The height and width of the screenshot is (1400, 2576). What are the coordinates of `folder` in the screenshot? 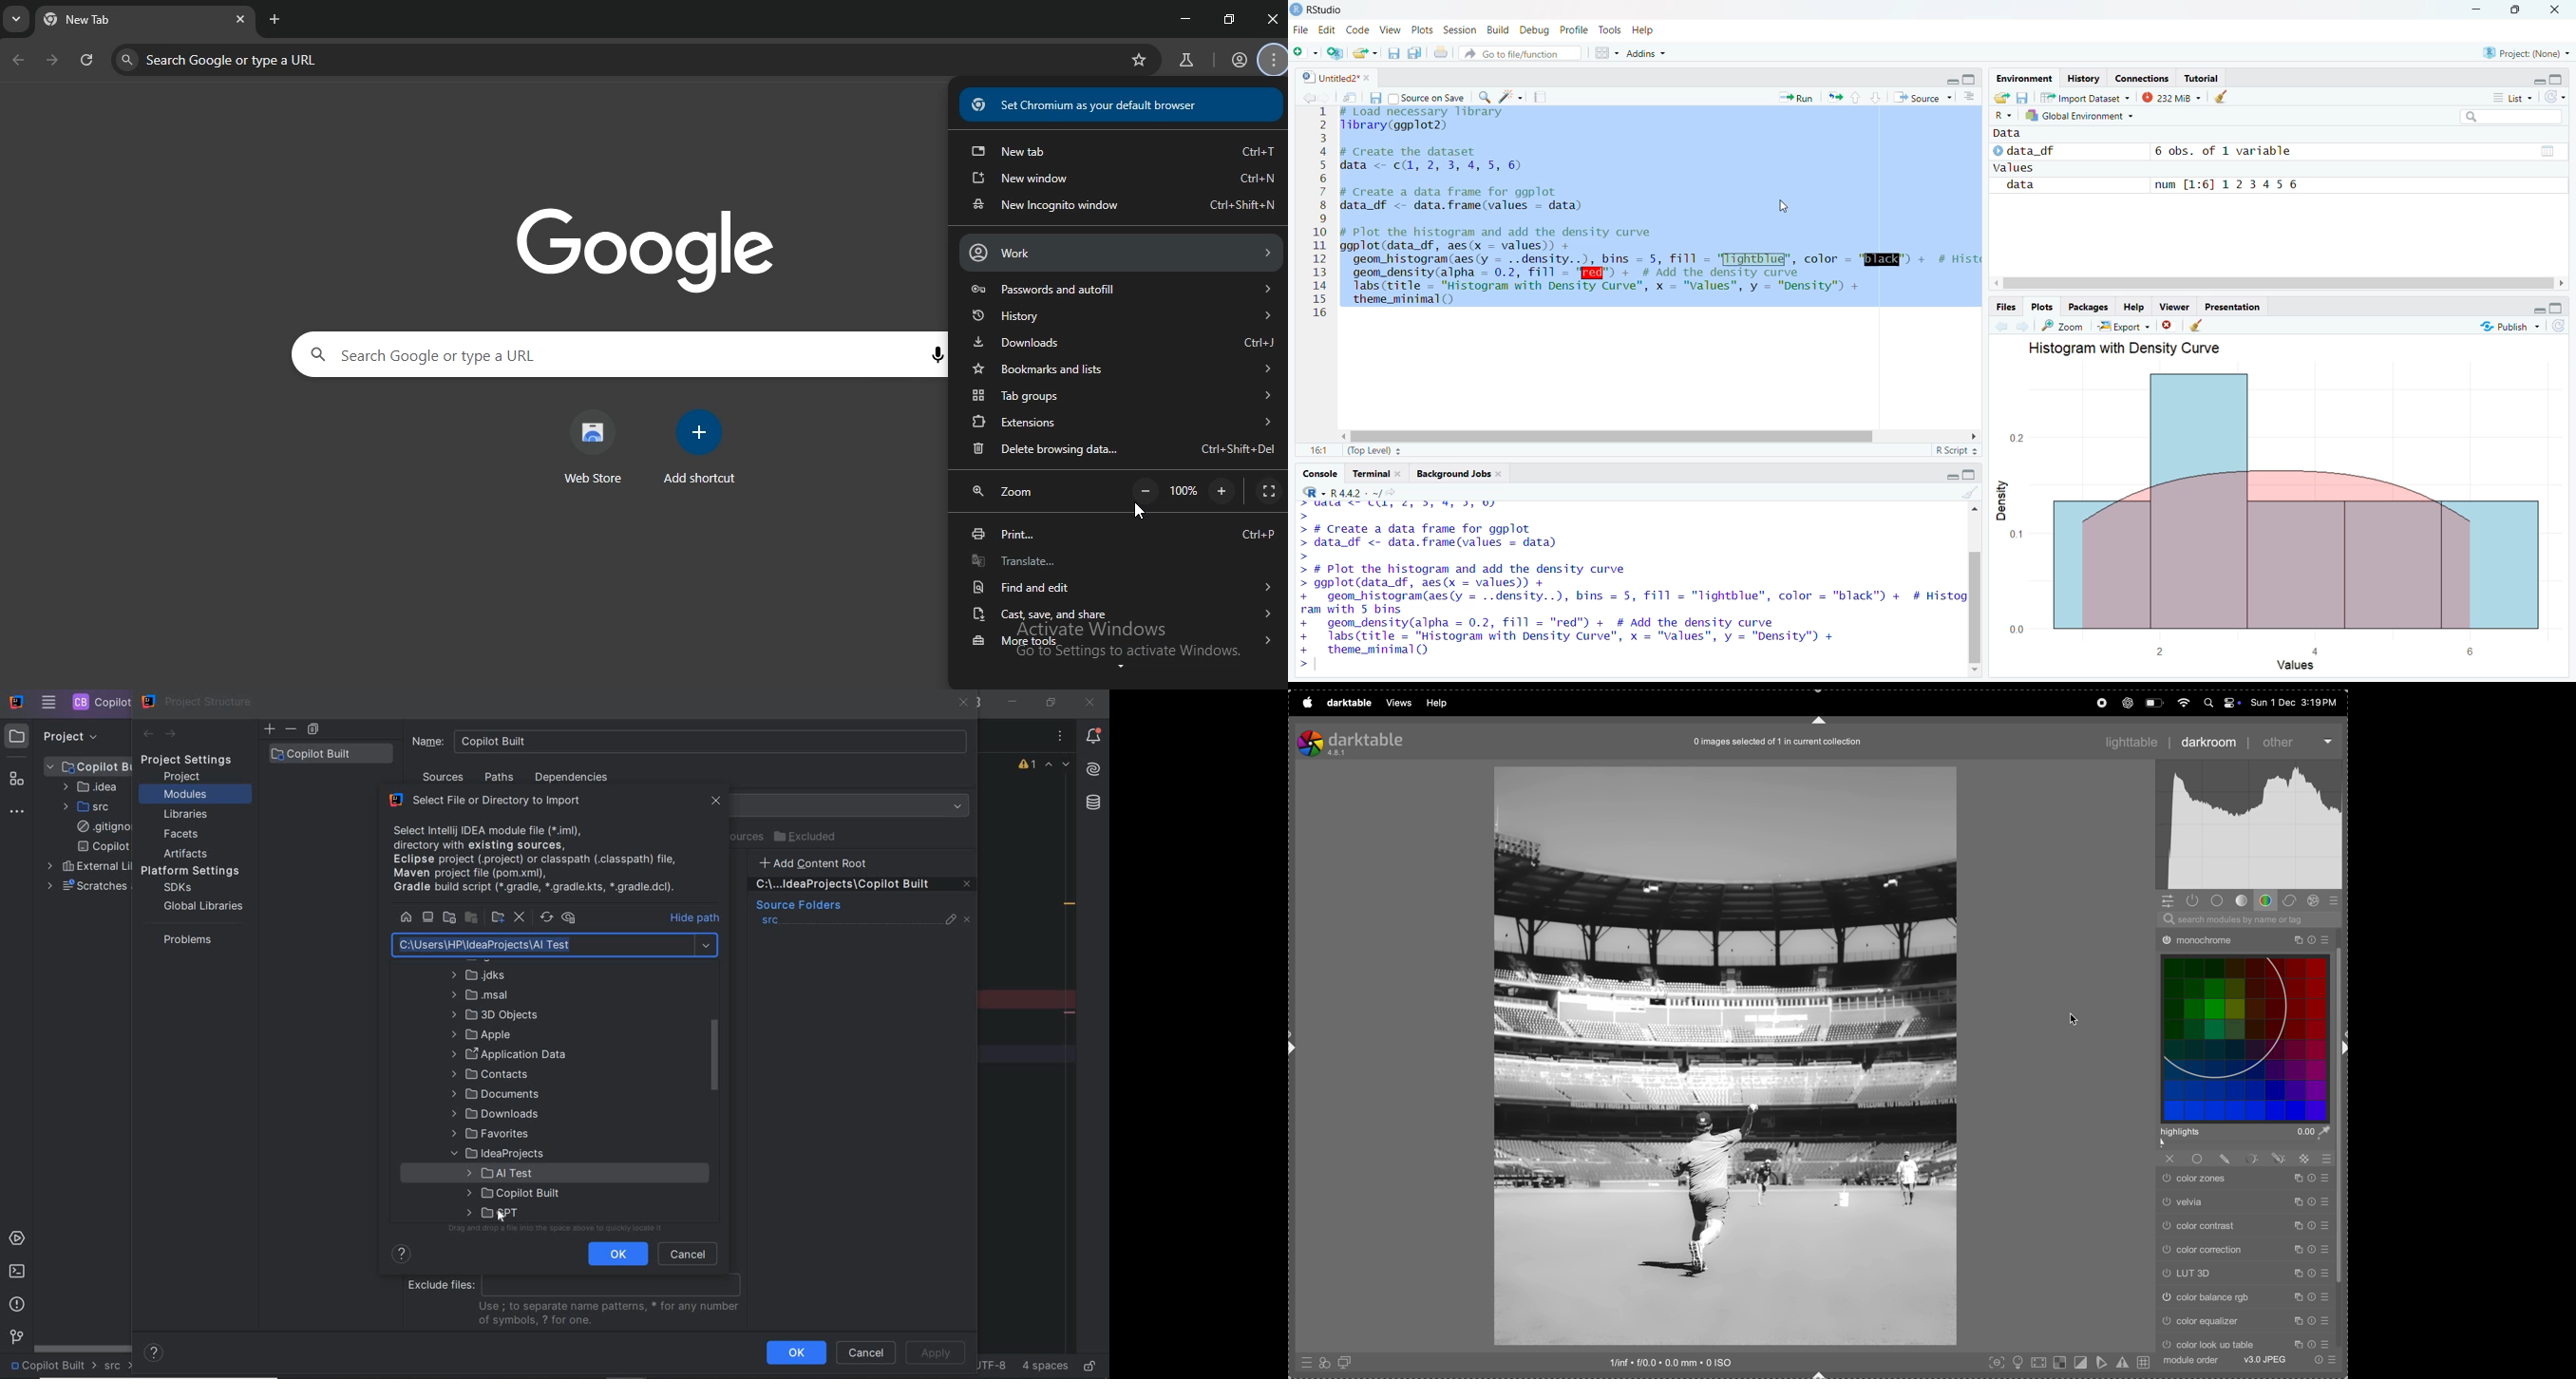 It's located at (497, 1153).